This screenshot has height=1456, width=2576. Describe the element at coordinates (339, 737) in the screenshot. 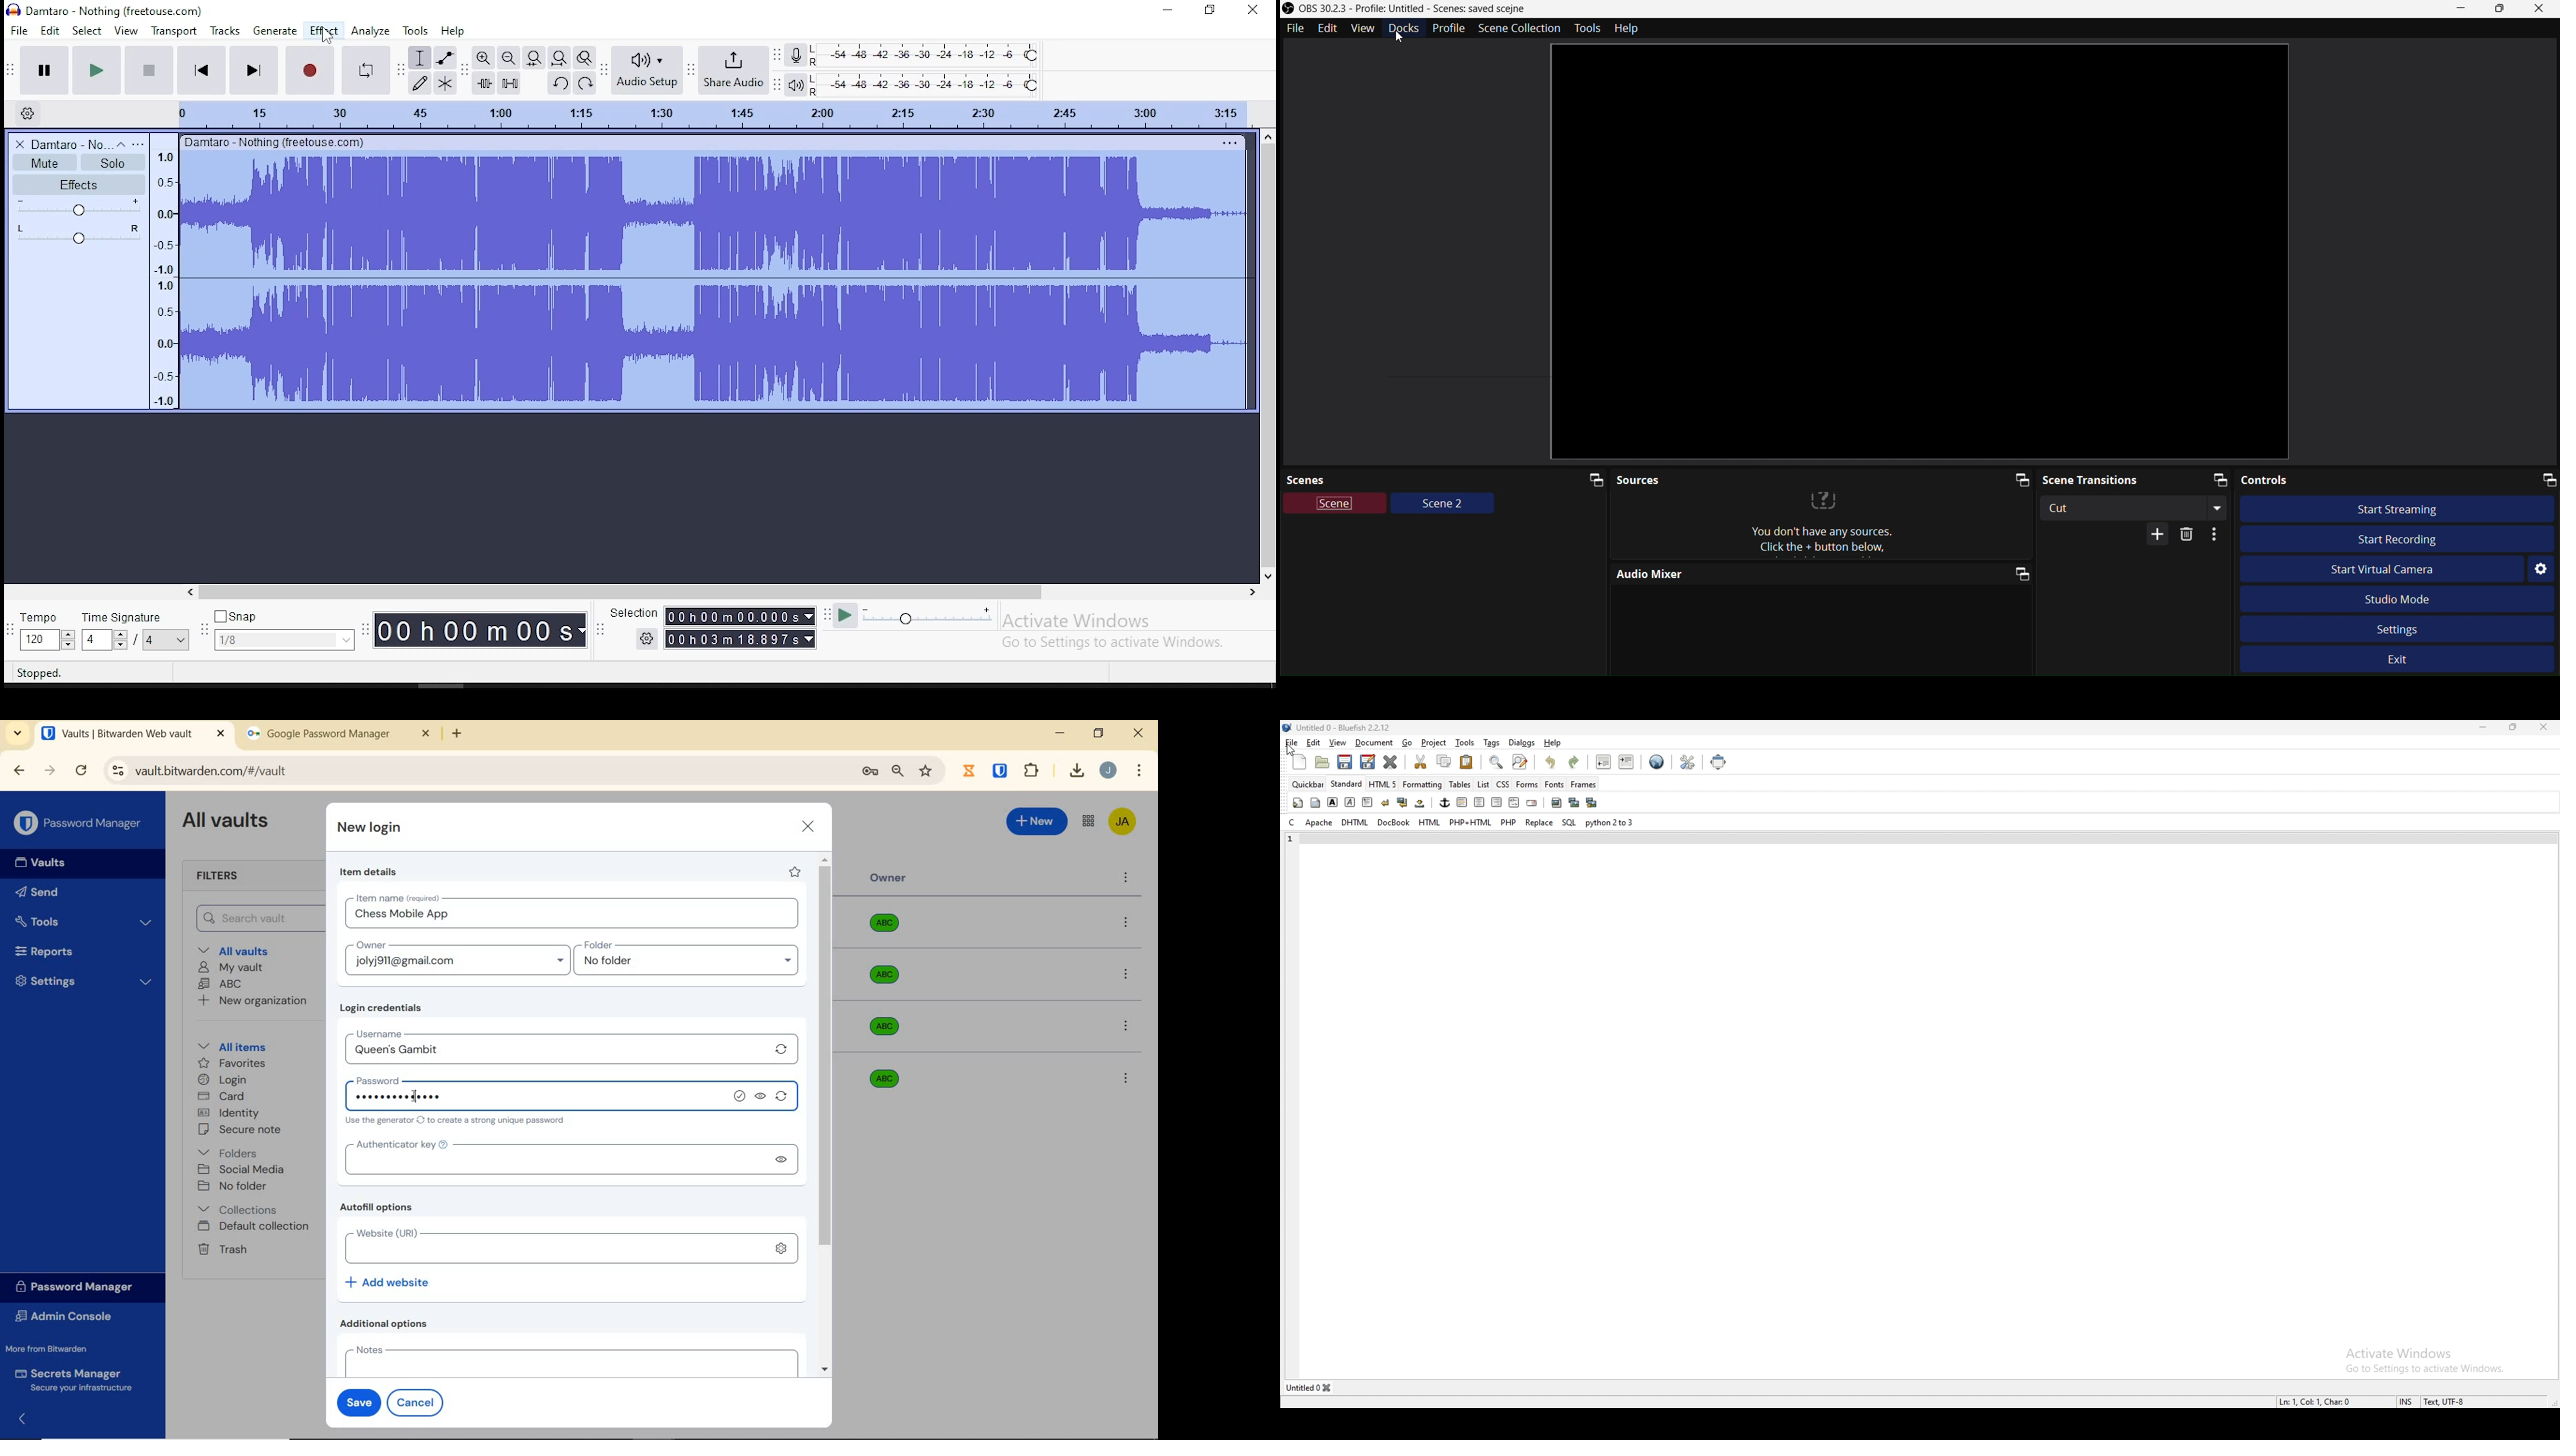

I see `tab` at that location.